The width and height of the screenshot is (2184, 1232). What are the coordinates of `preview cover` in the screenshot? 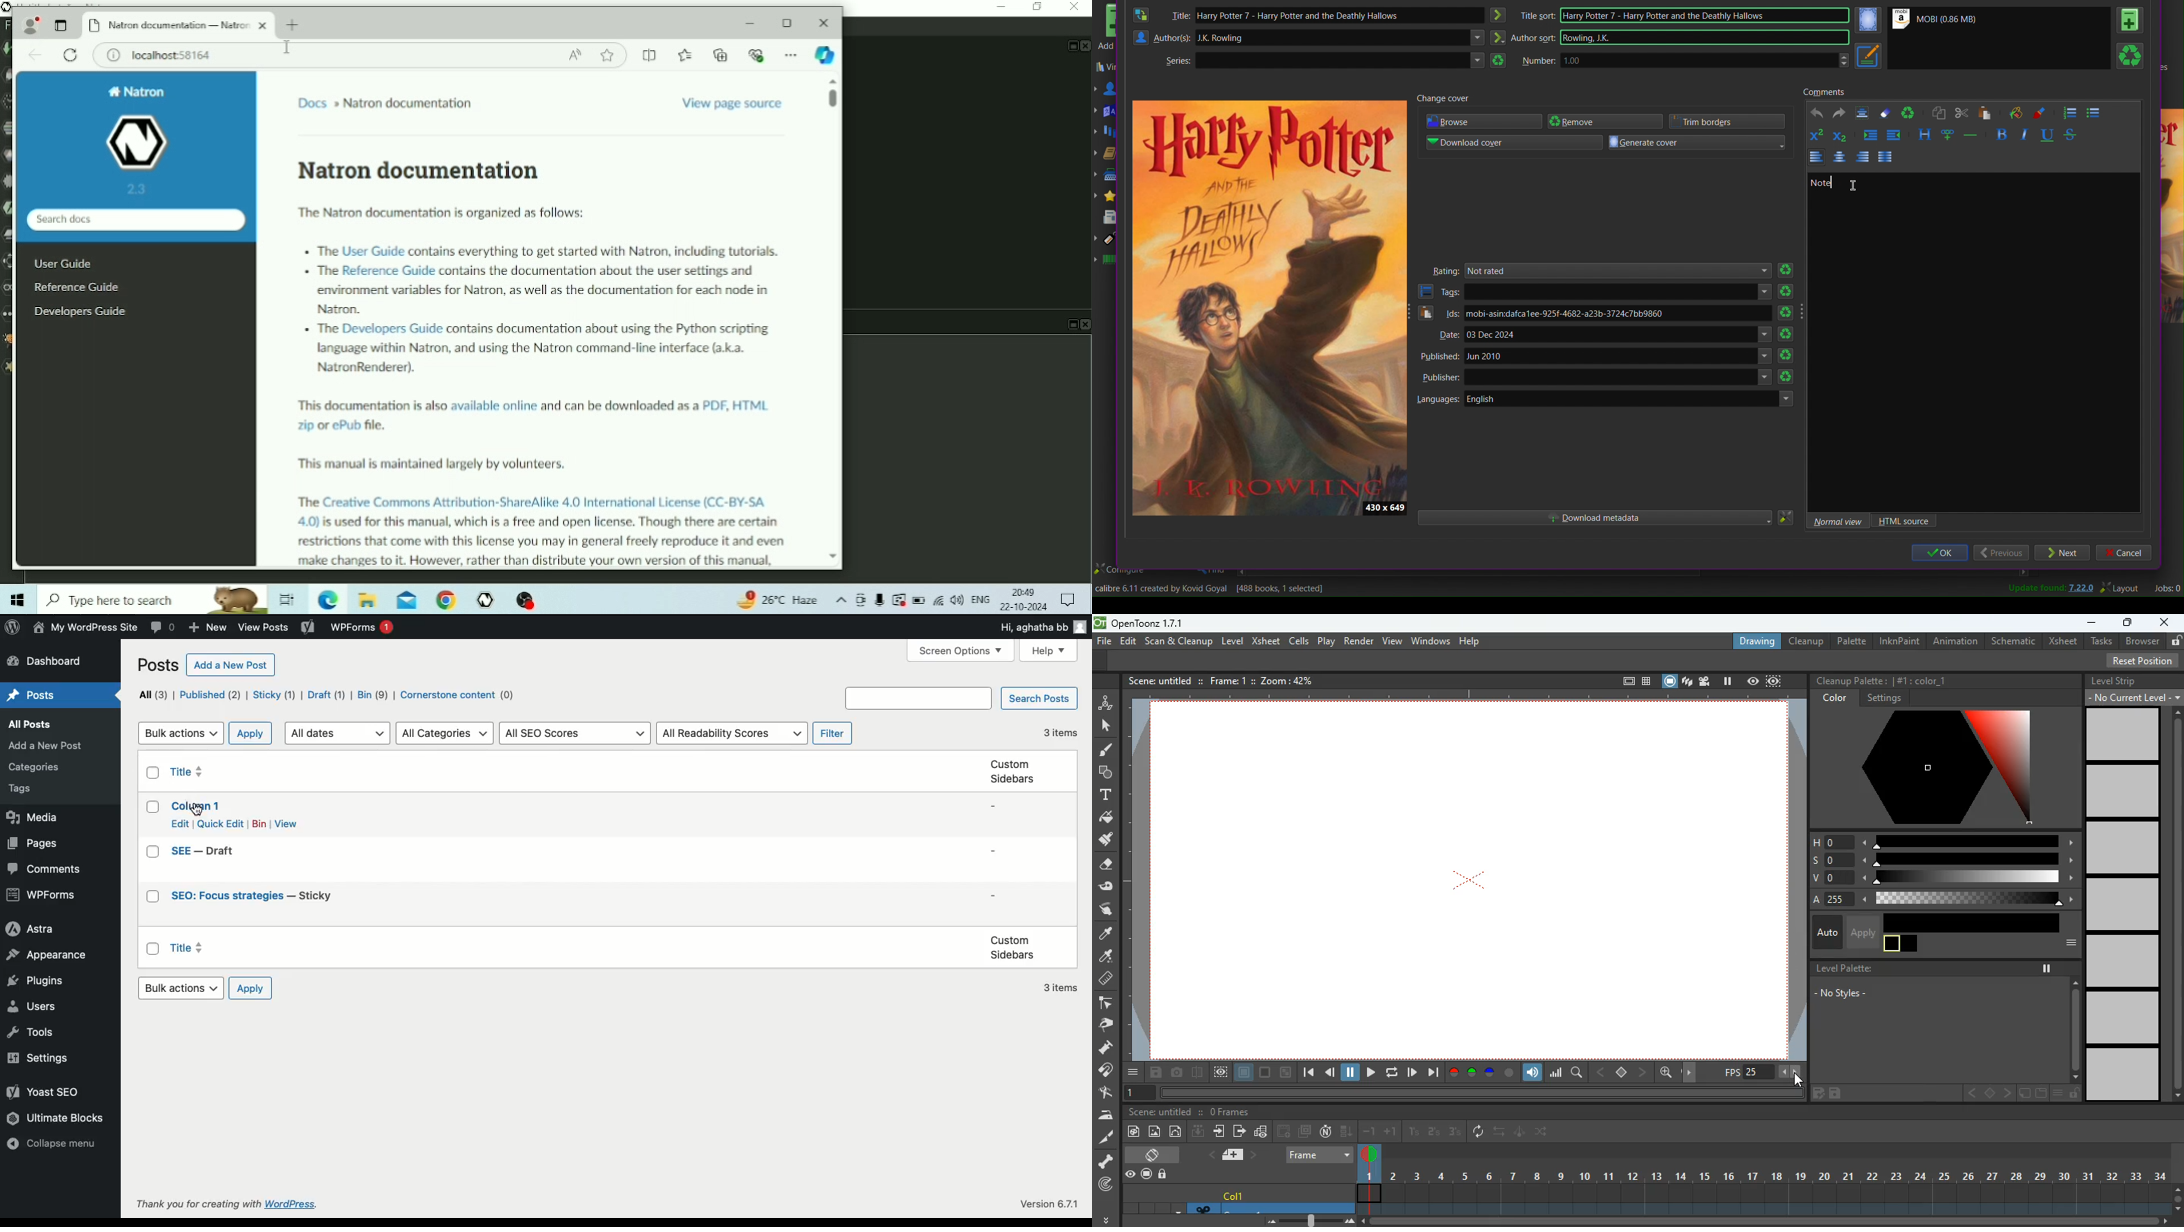 It's located at (2171, 219).